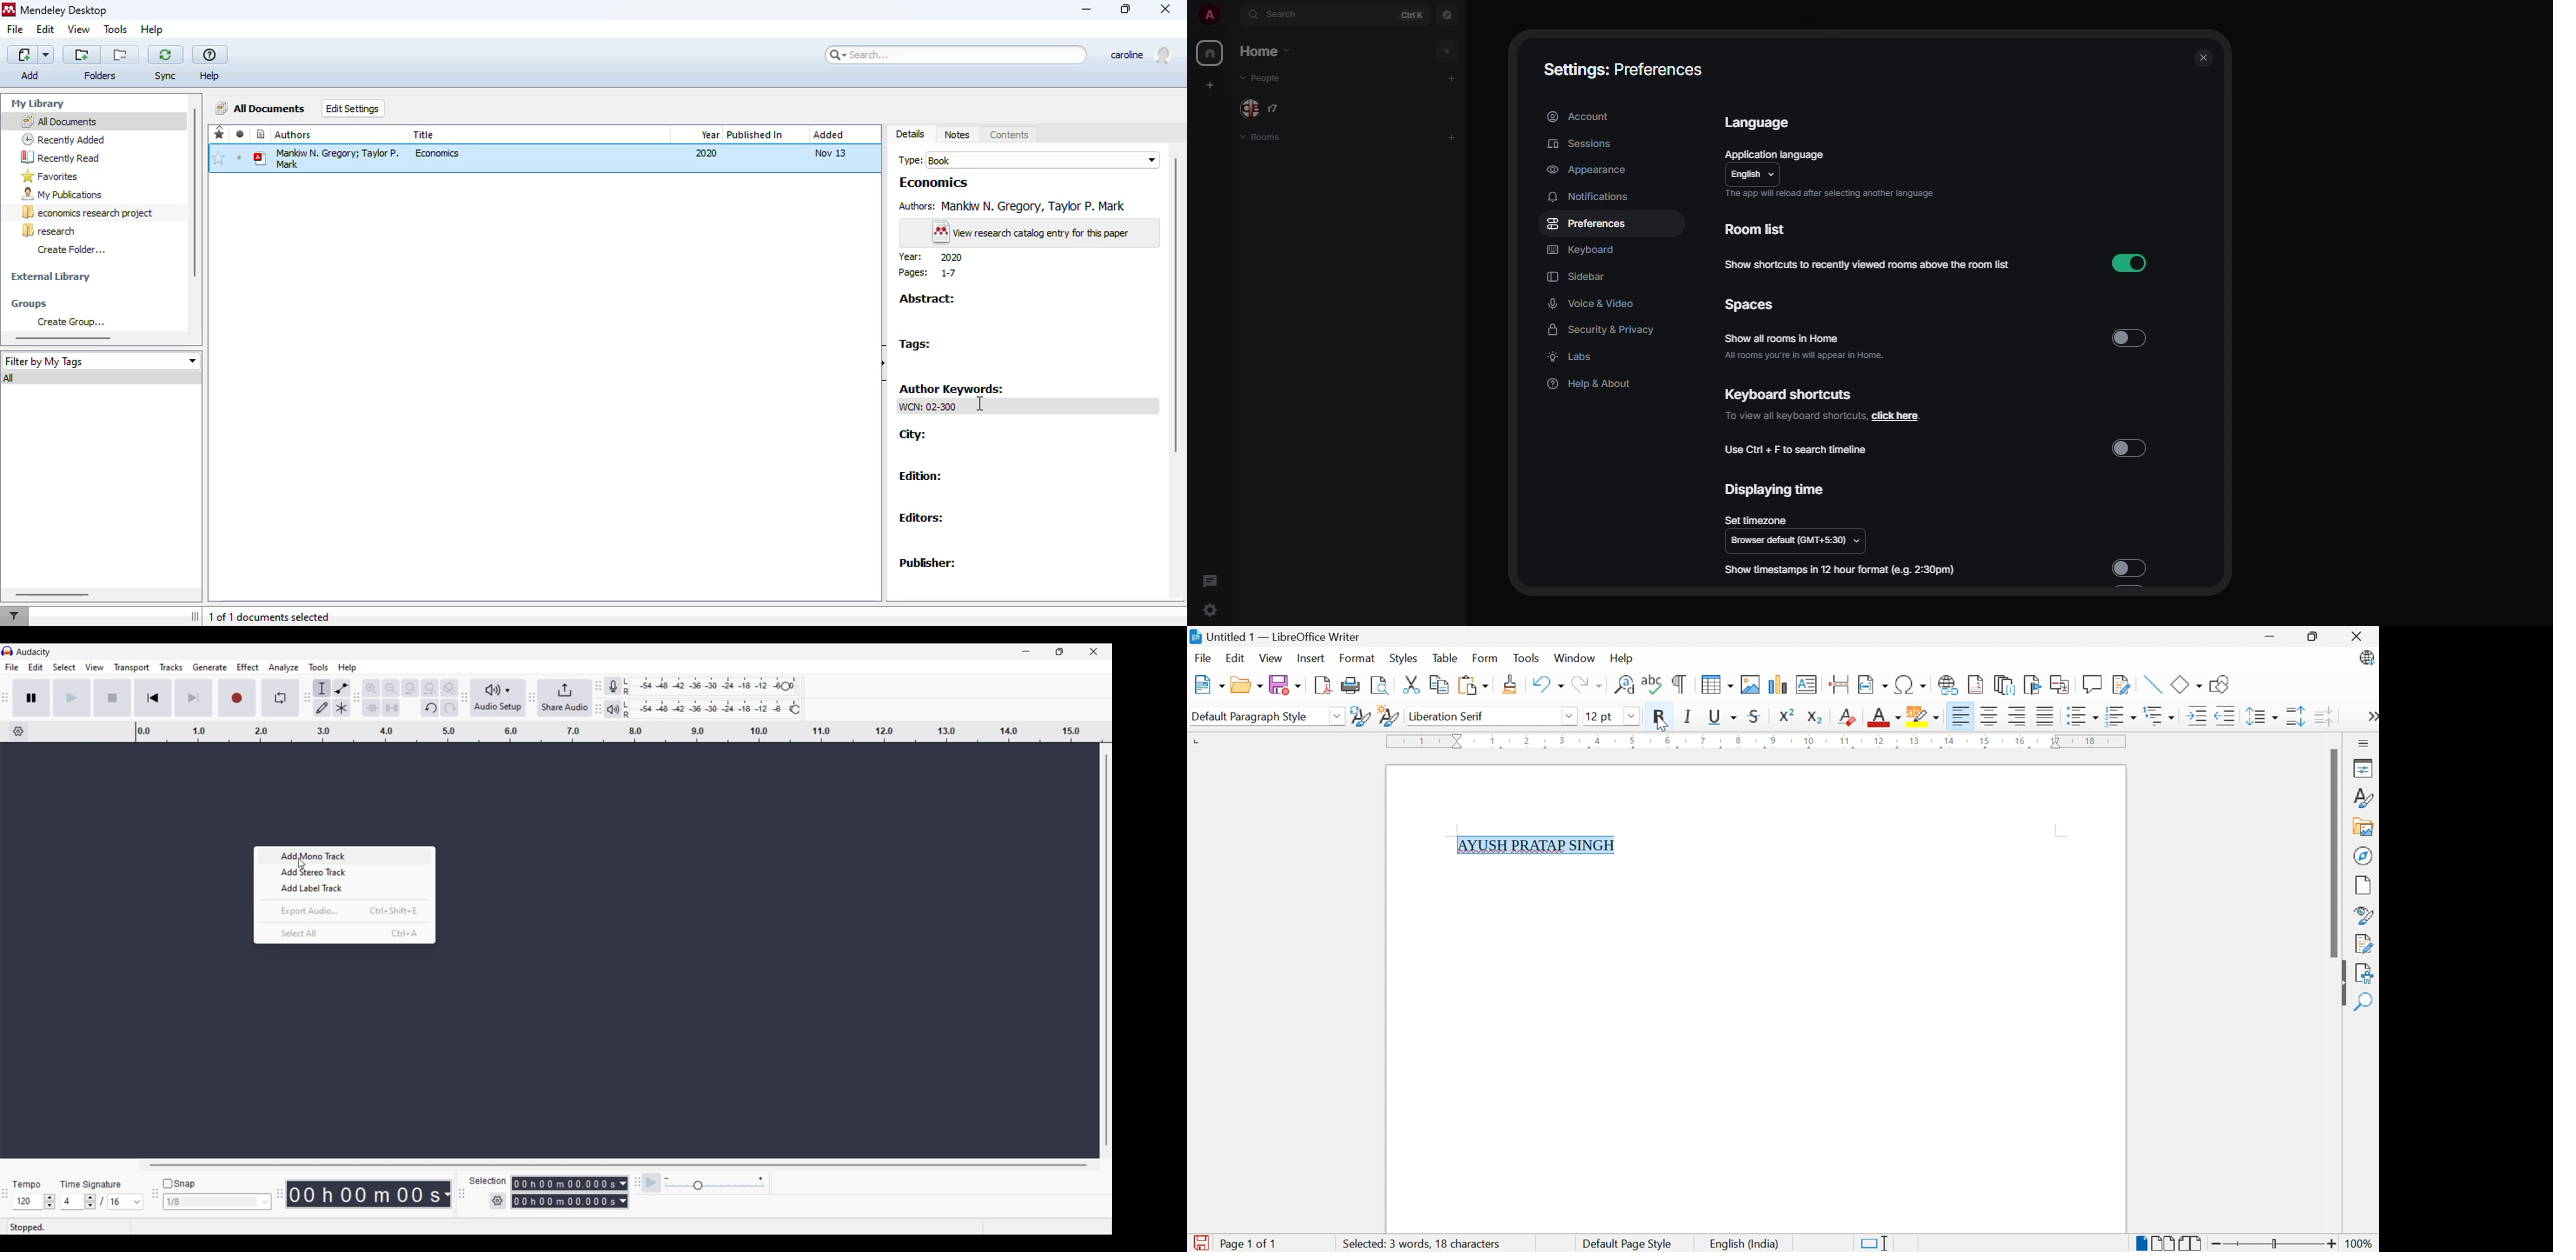  Describe the element at coordinates (910, 159) in the screenshot. I see `type:` at that location.